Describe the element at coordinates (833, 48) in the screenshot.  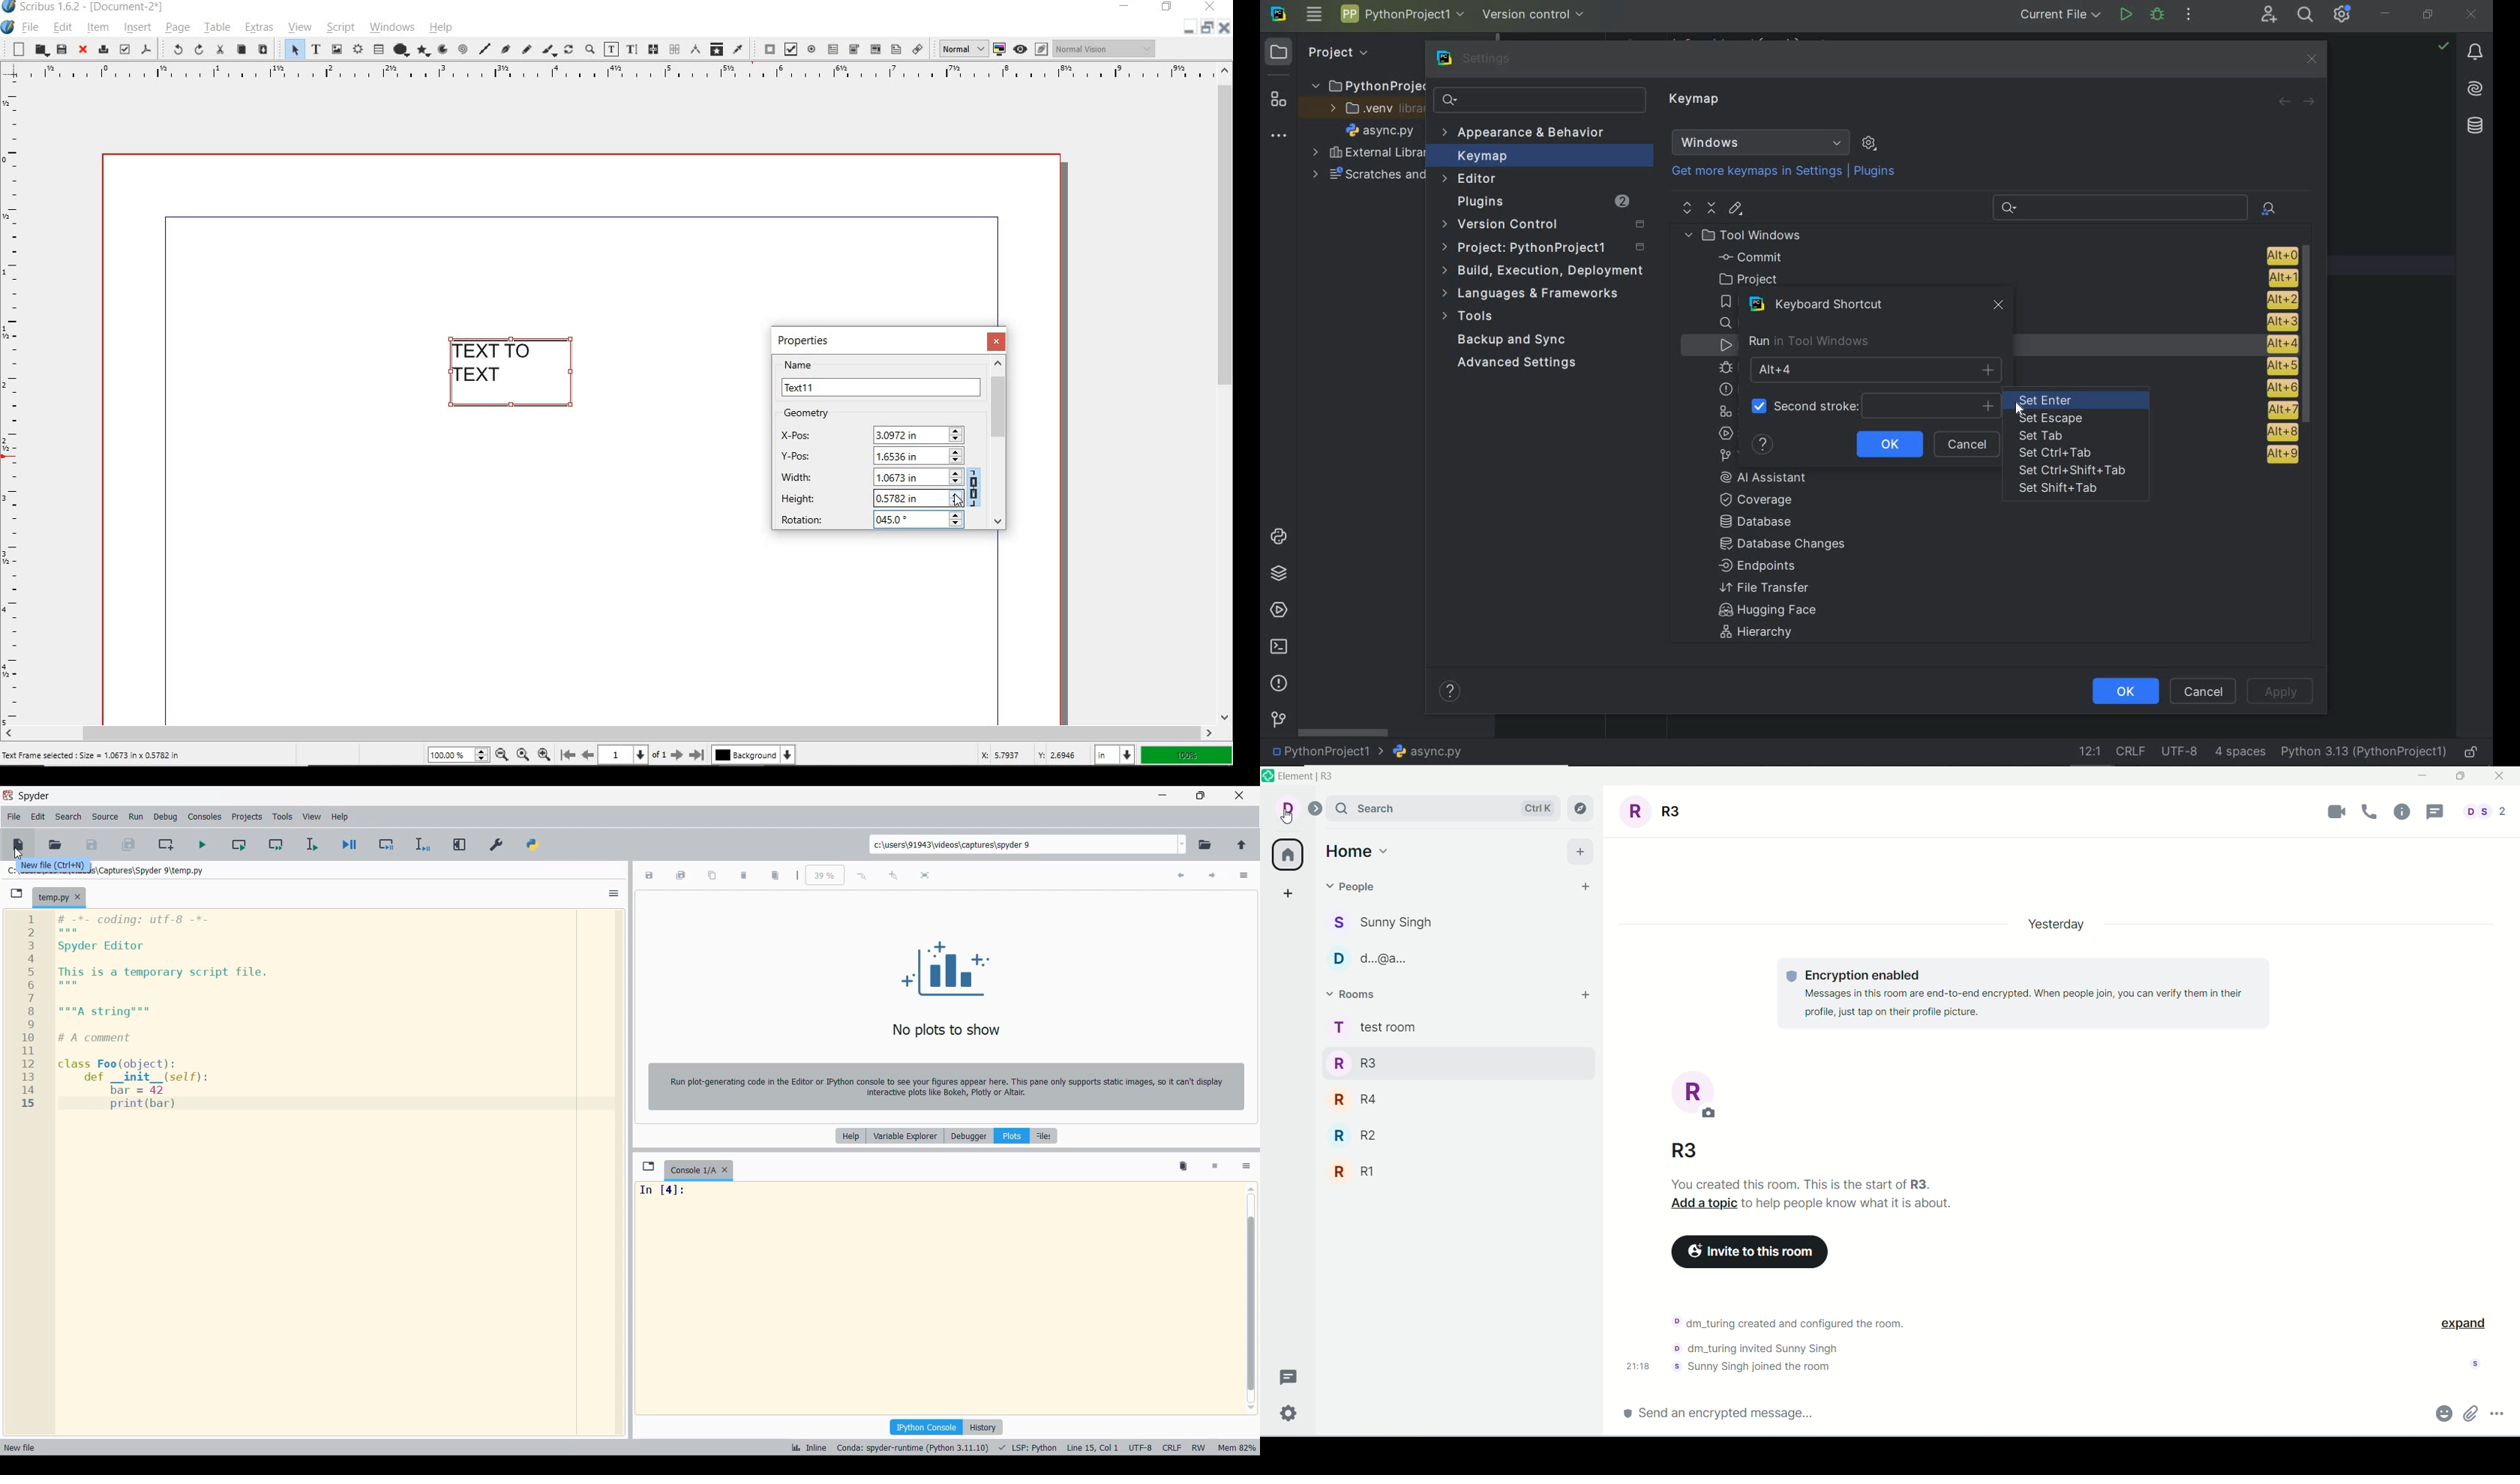
I see `pdf text field` at that location.